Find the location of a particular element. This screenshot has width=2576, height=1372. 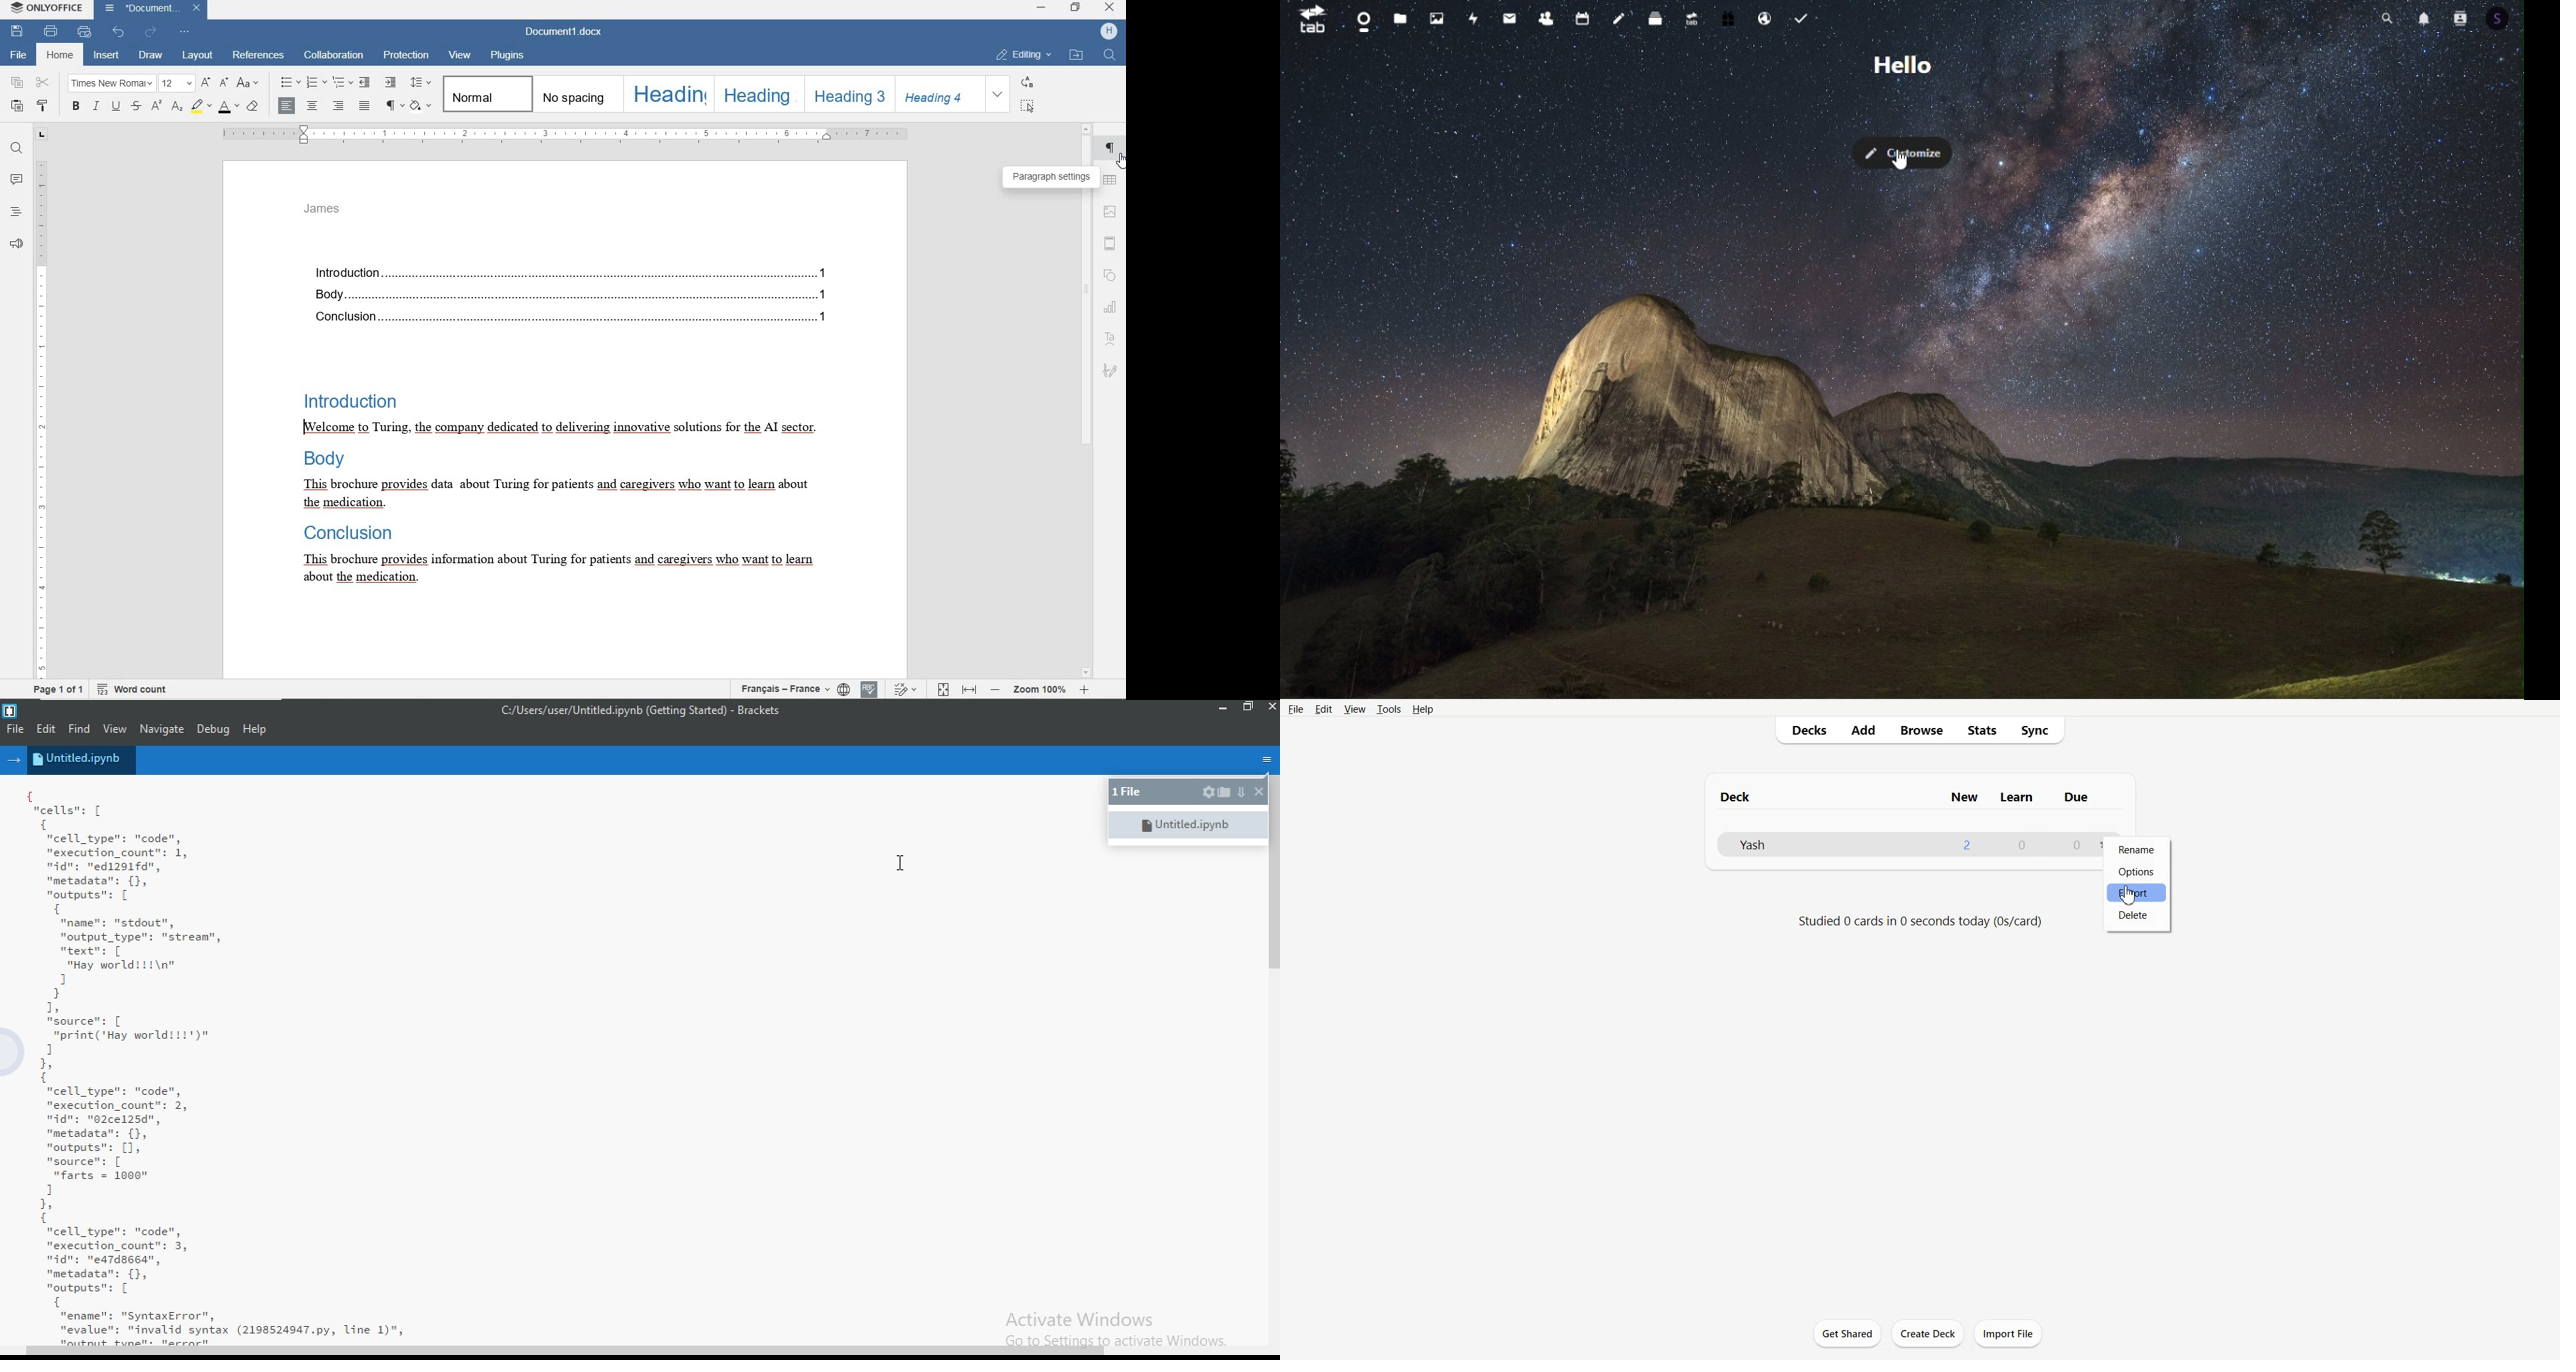

0 is located at coordinates (2023, 845).